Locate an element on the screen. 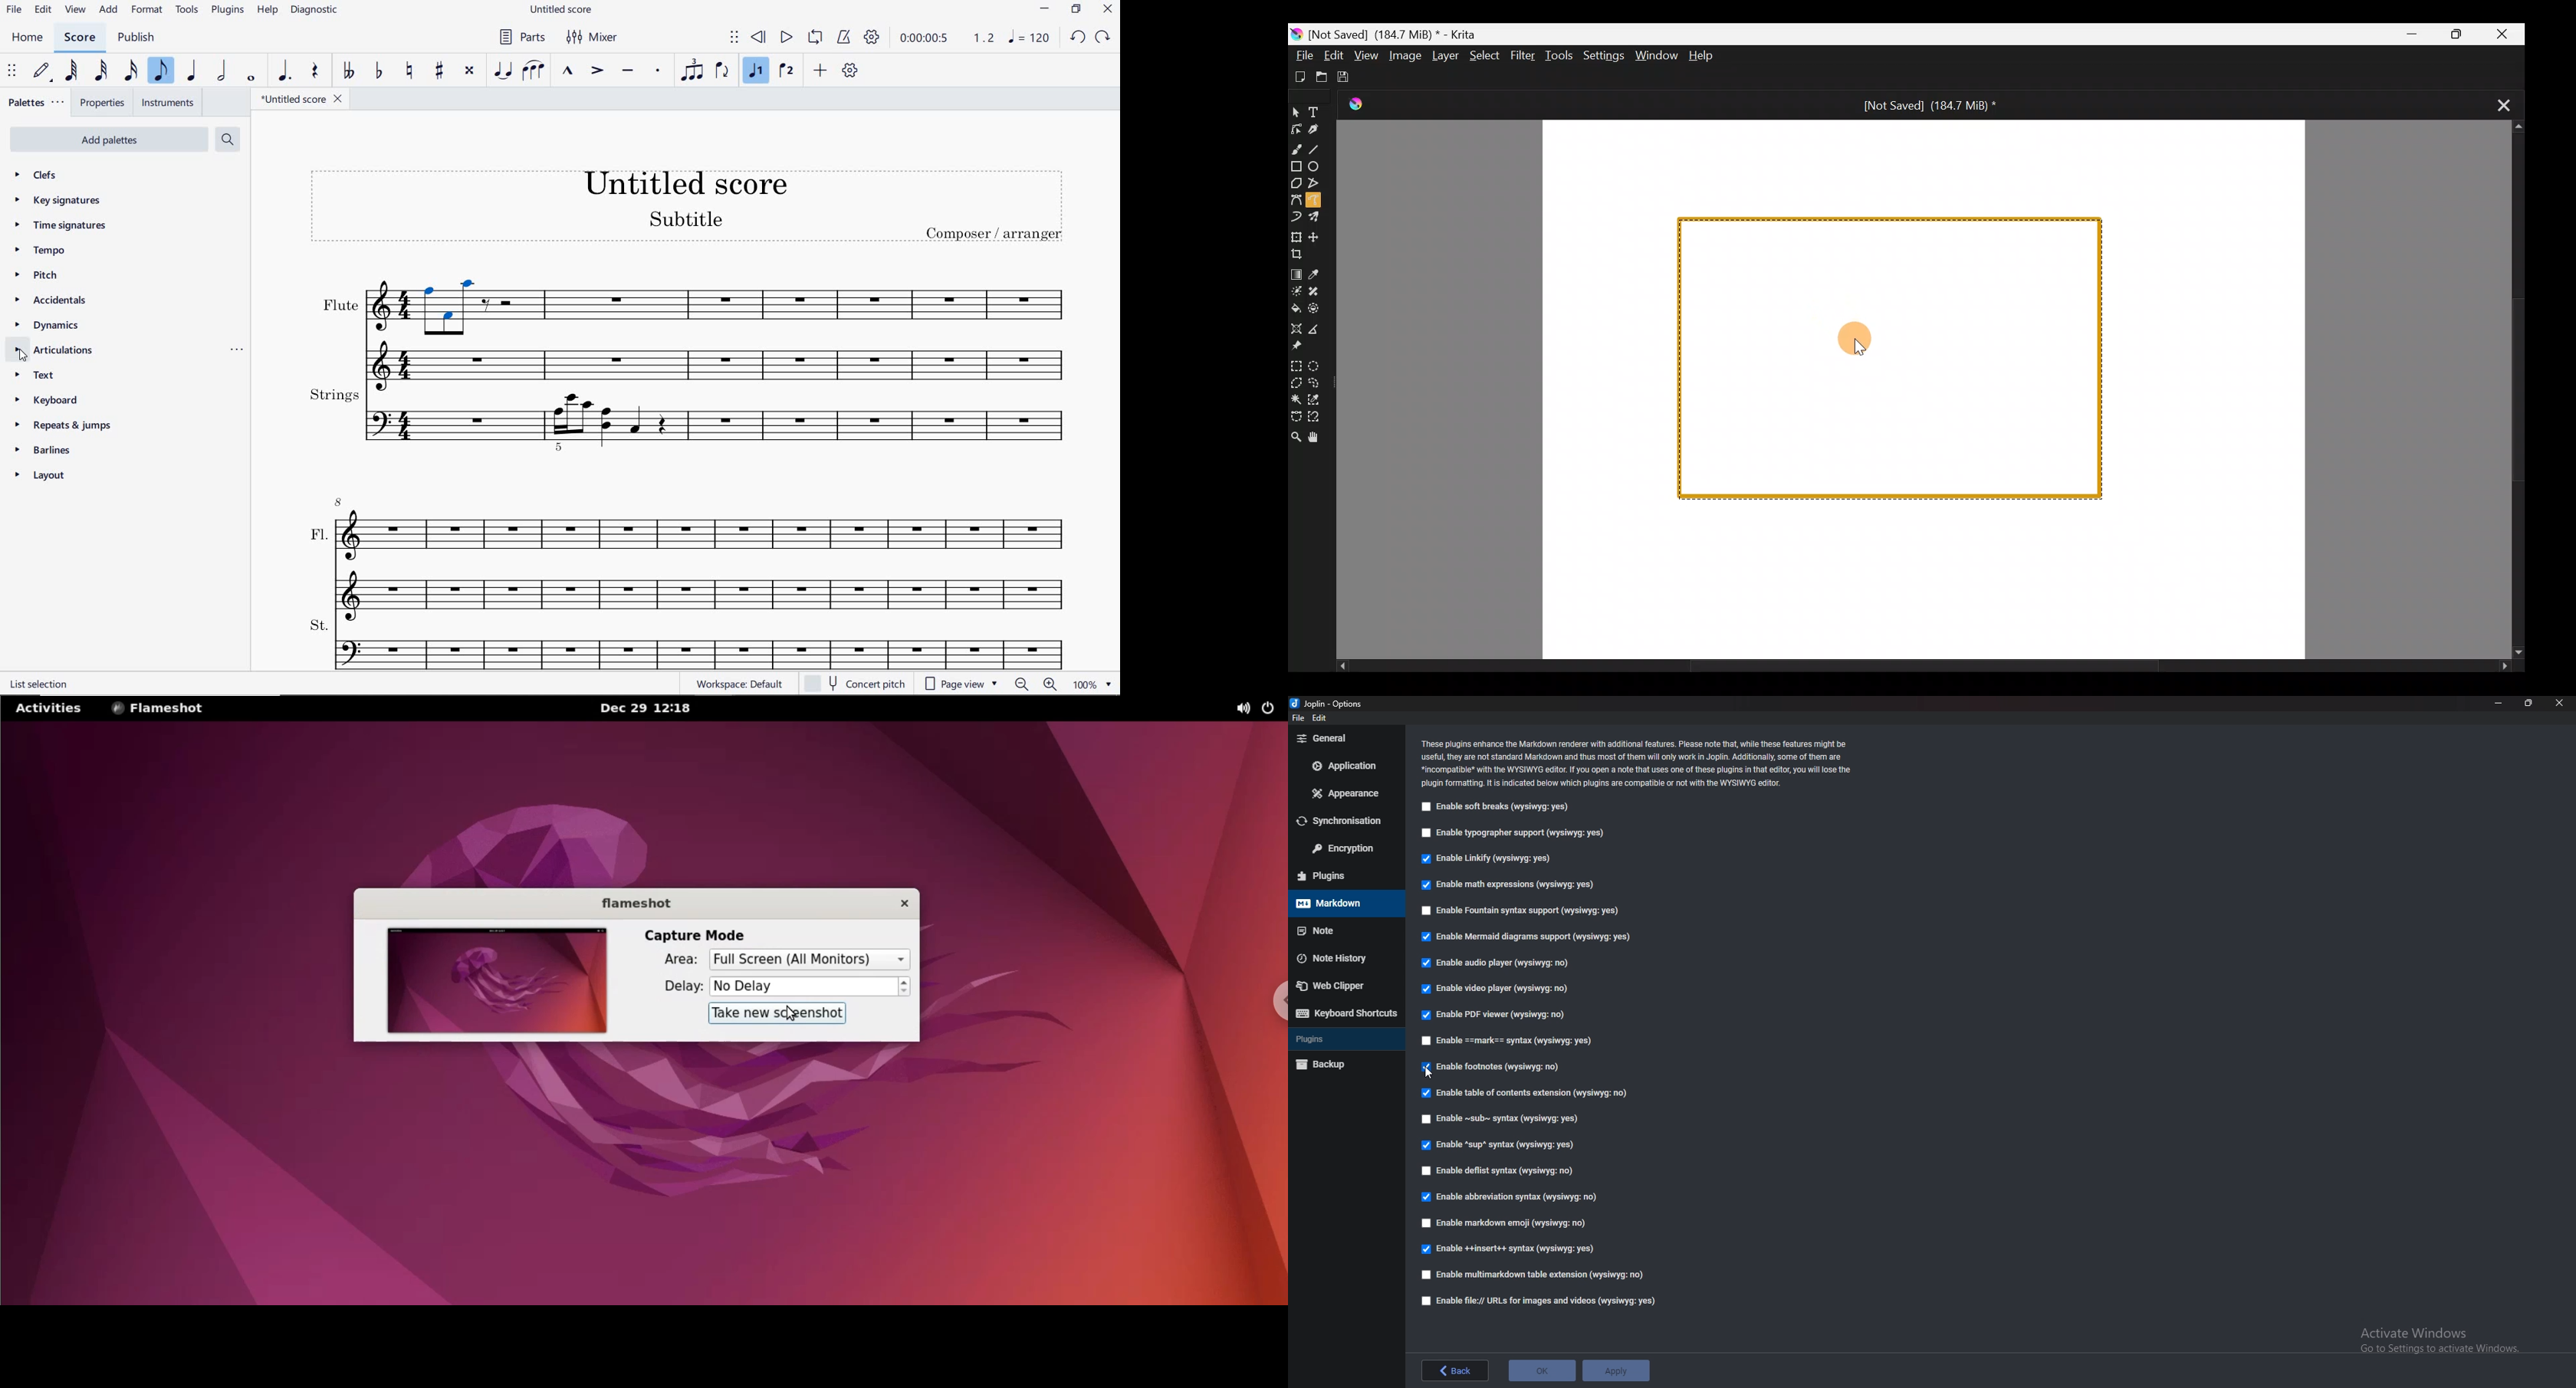 Image resolution: width=2576 pixels, height=1400 pixels. ok is located at coordinates (1544, 1371).